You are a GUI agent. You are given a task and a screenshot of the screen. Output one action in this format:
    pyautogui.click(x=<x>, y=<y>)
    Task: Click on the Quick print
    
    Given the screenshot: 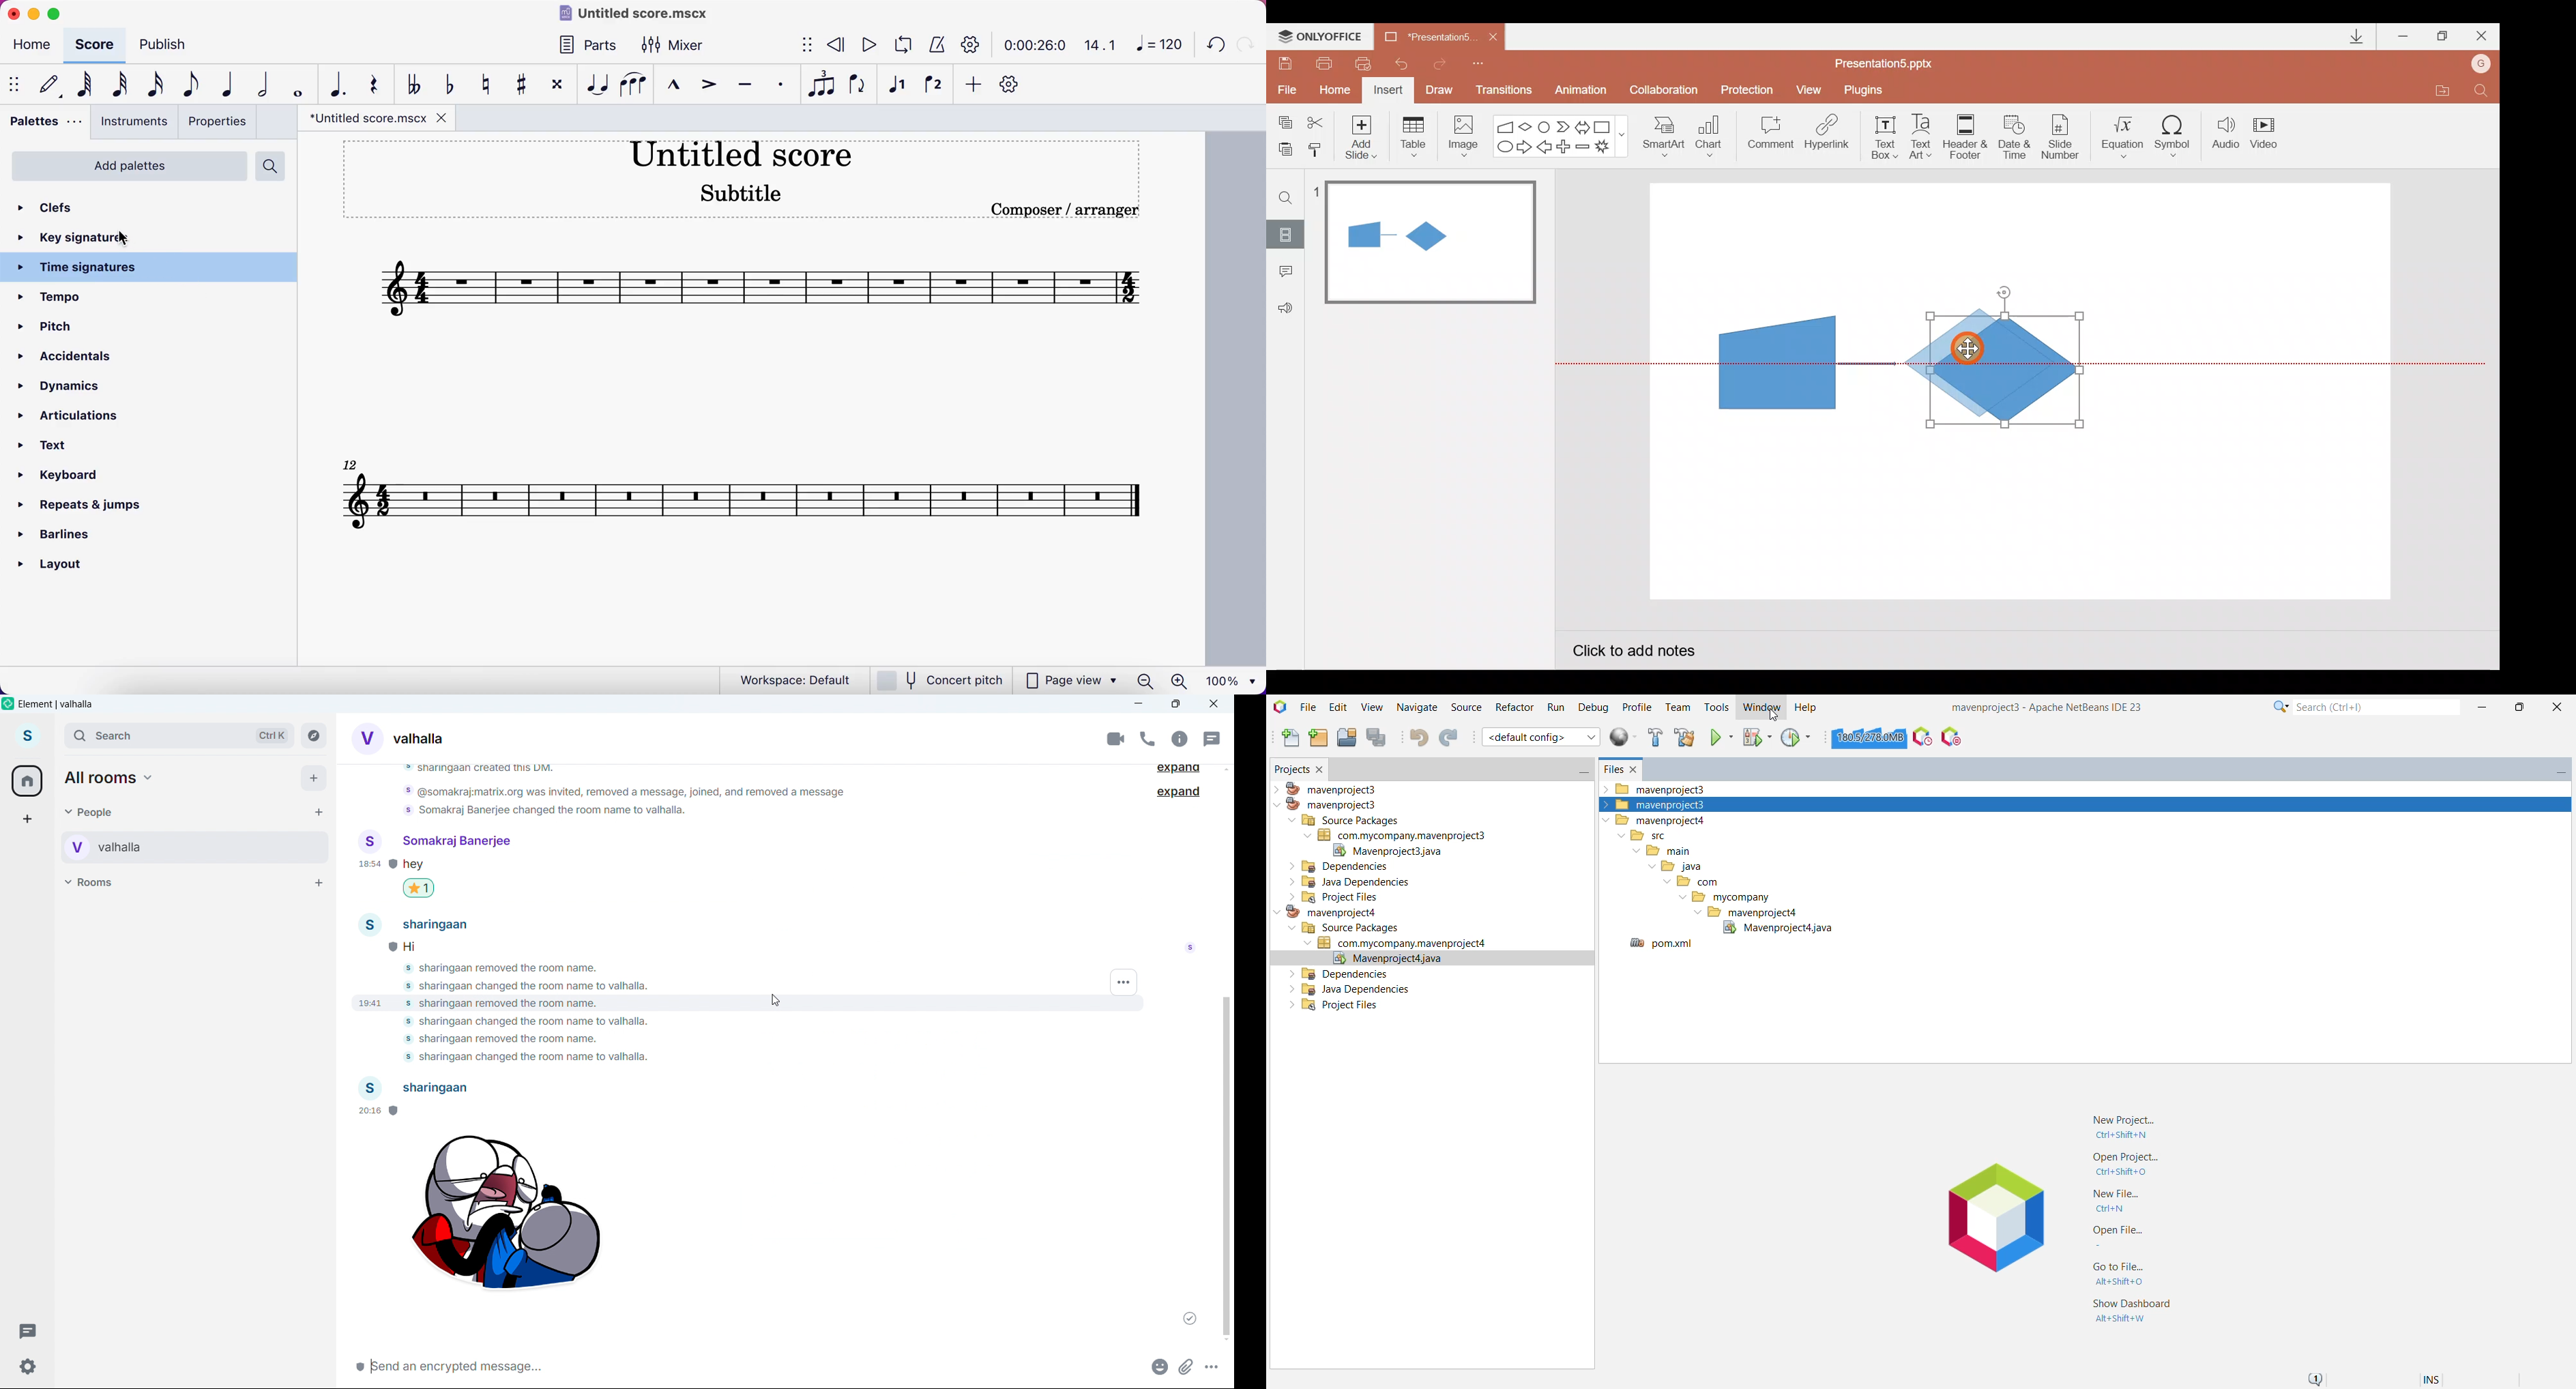 What is the action you would take?
    pyautogui.click(x=1368, y=60)
    